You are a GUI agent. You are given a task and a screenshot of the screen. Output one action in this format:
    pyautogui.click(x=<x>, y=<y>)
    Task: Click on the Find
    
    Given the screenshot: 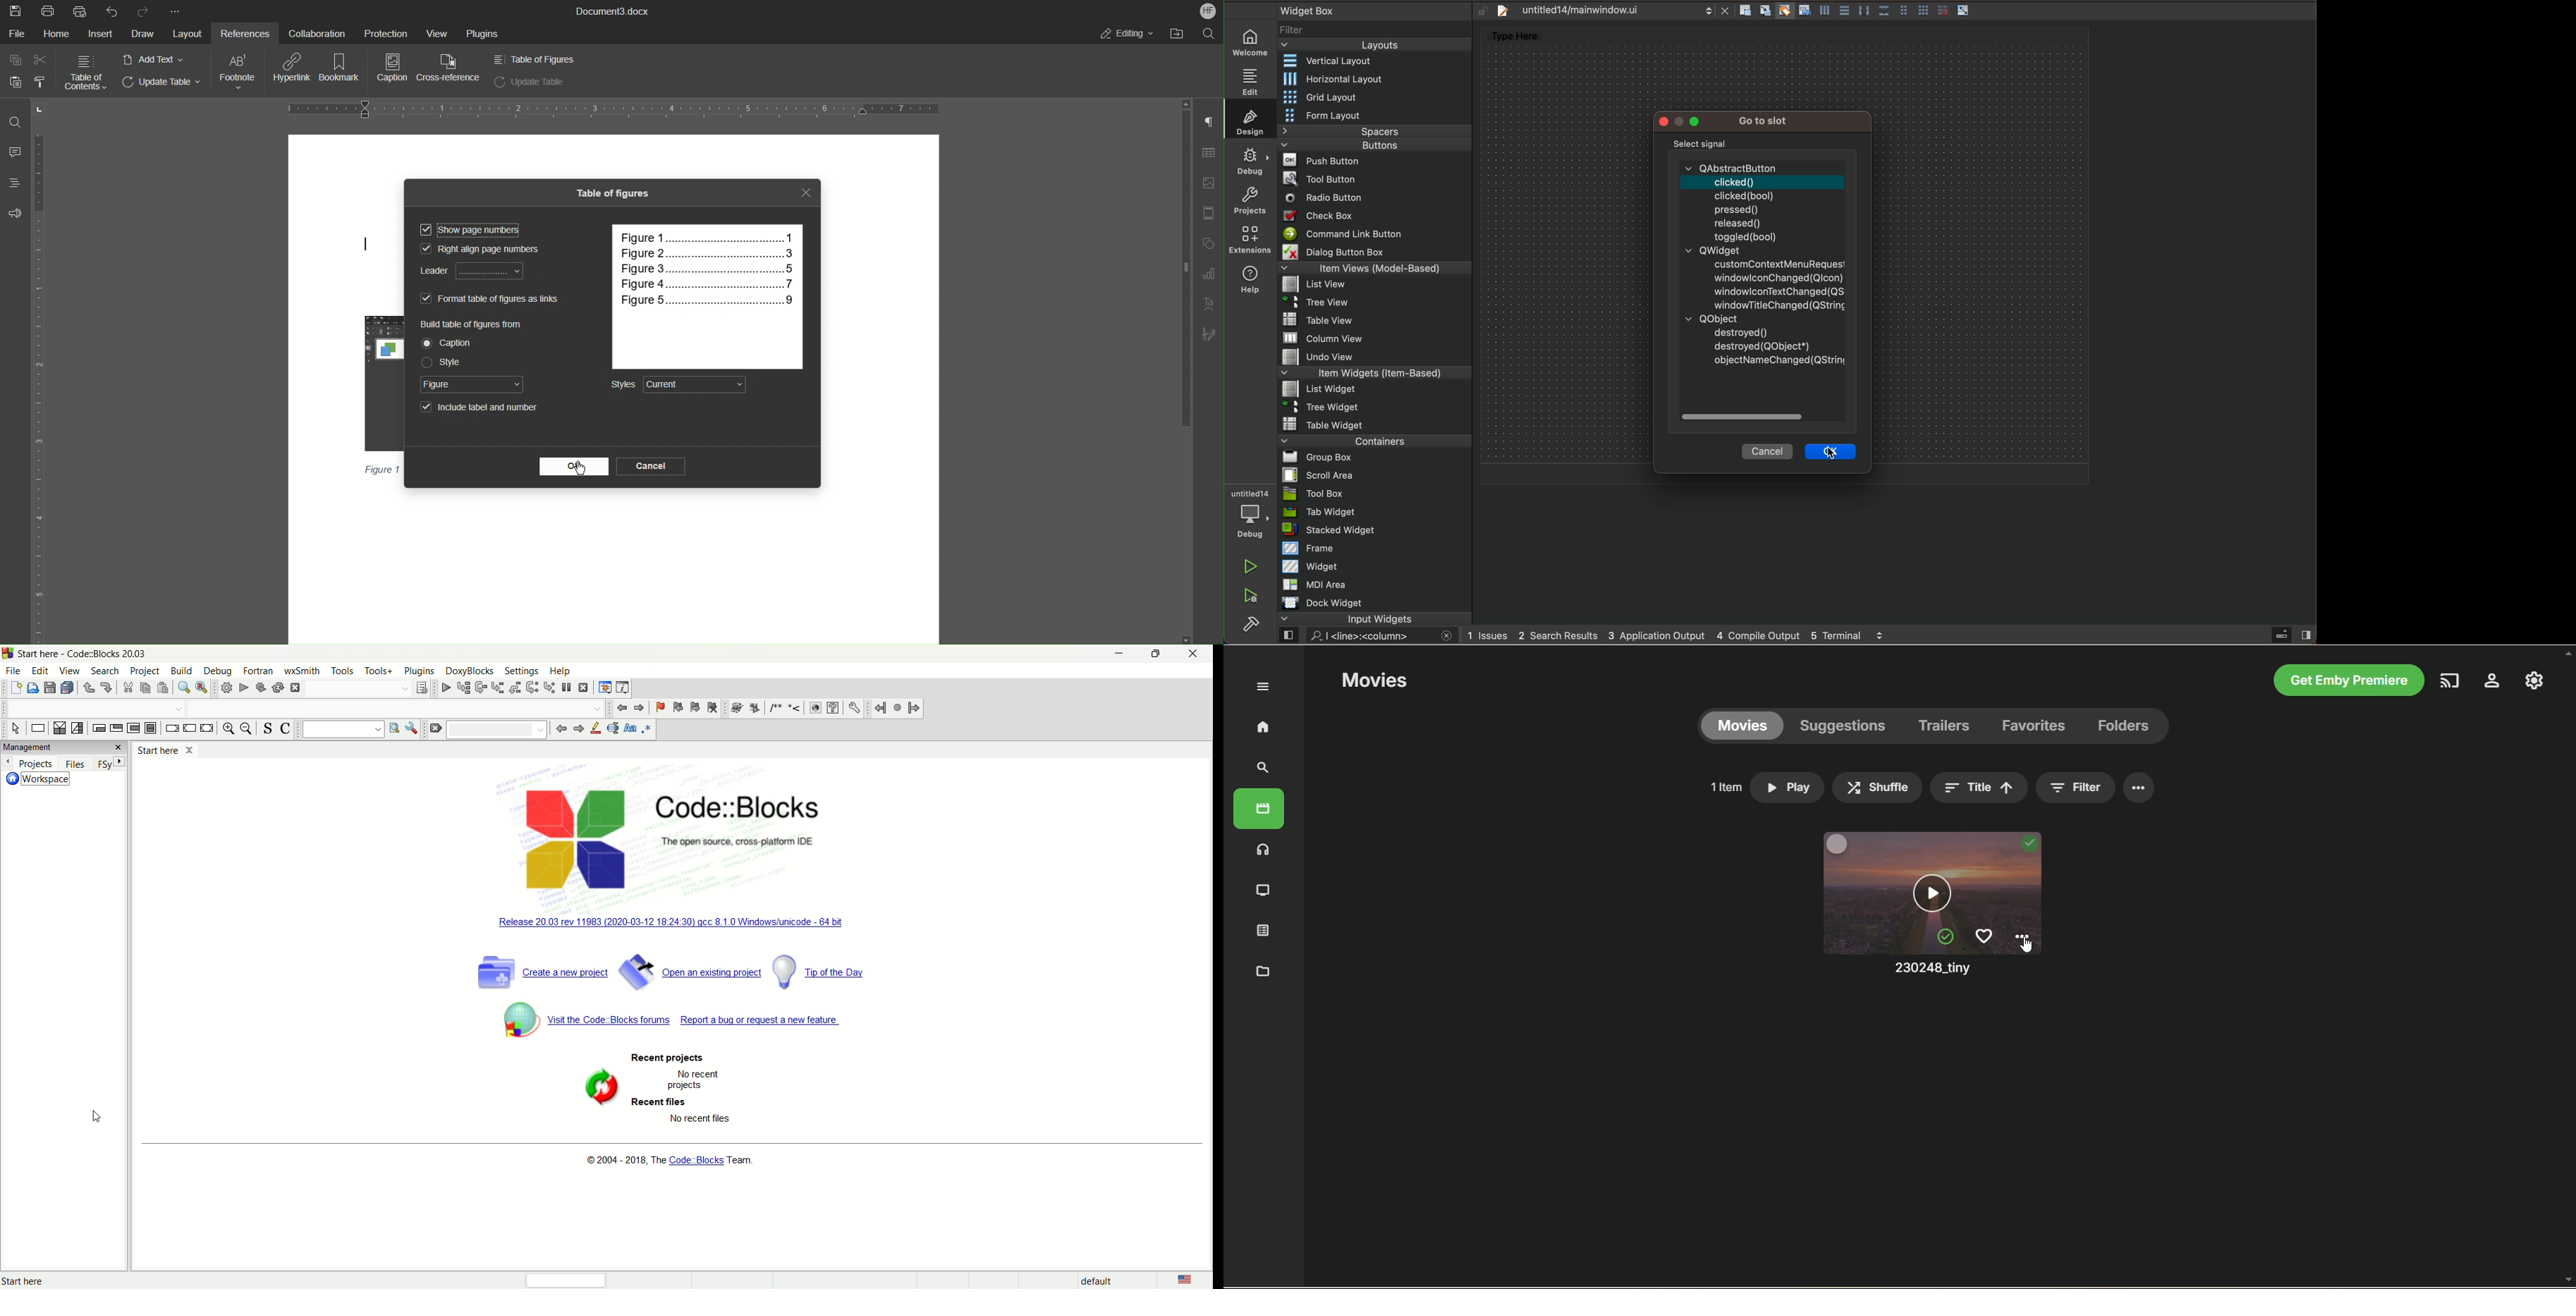 What is the action you would take?
    pyautogui.click(x=15, y=121)
    